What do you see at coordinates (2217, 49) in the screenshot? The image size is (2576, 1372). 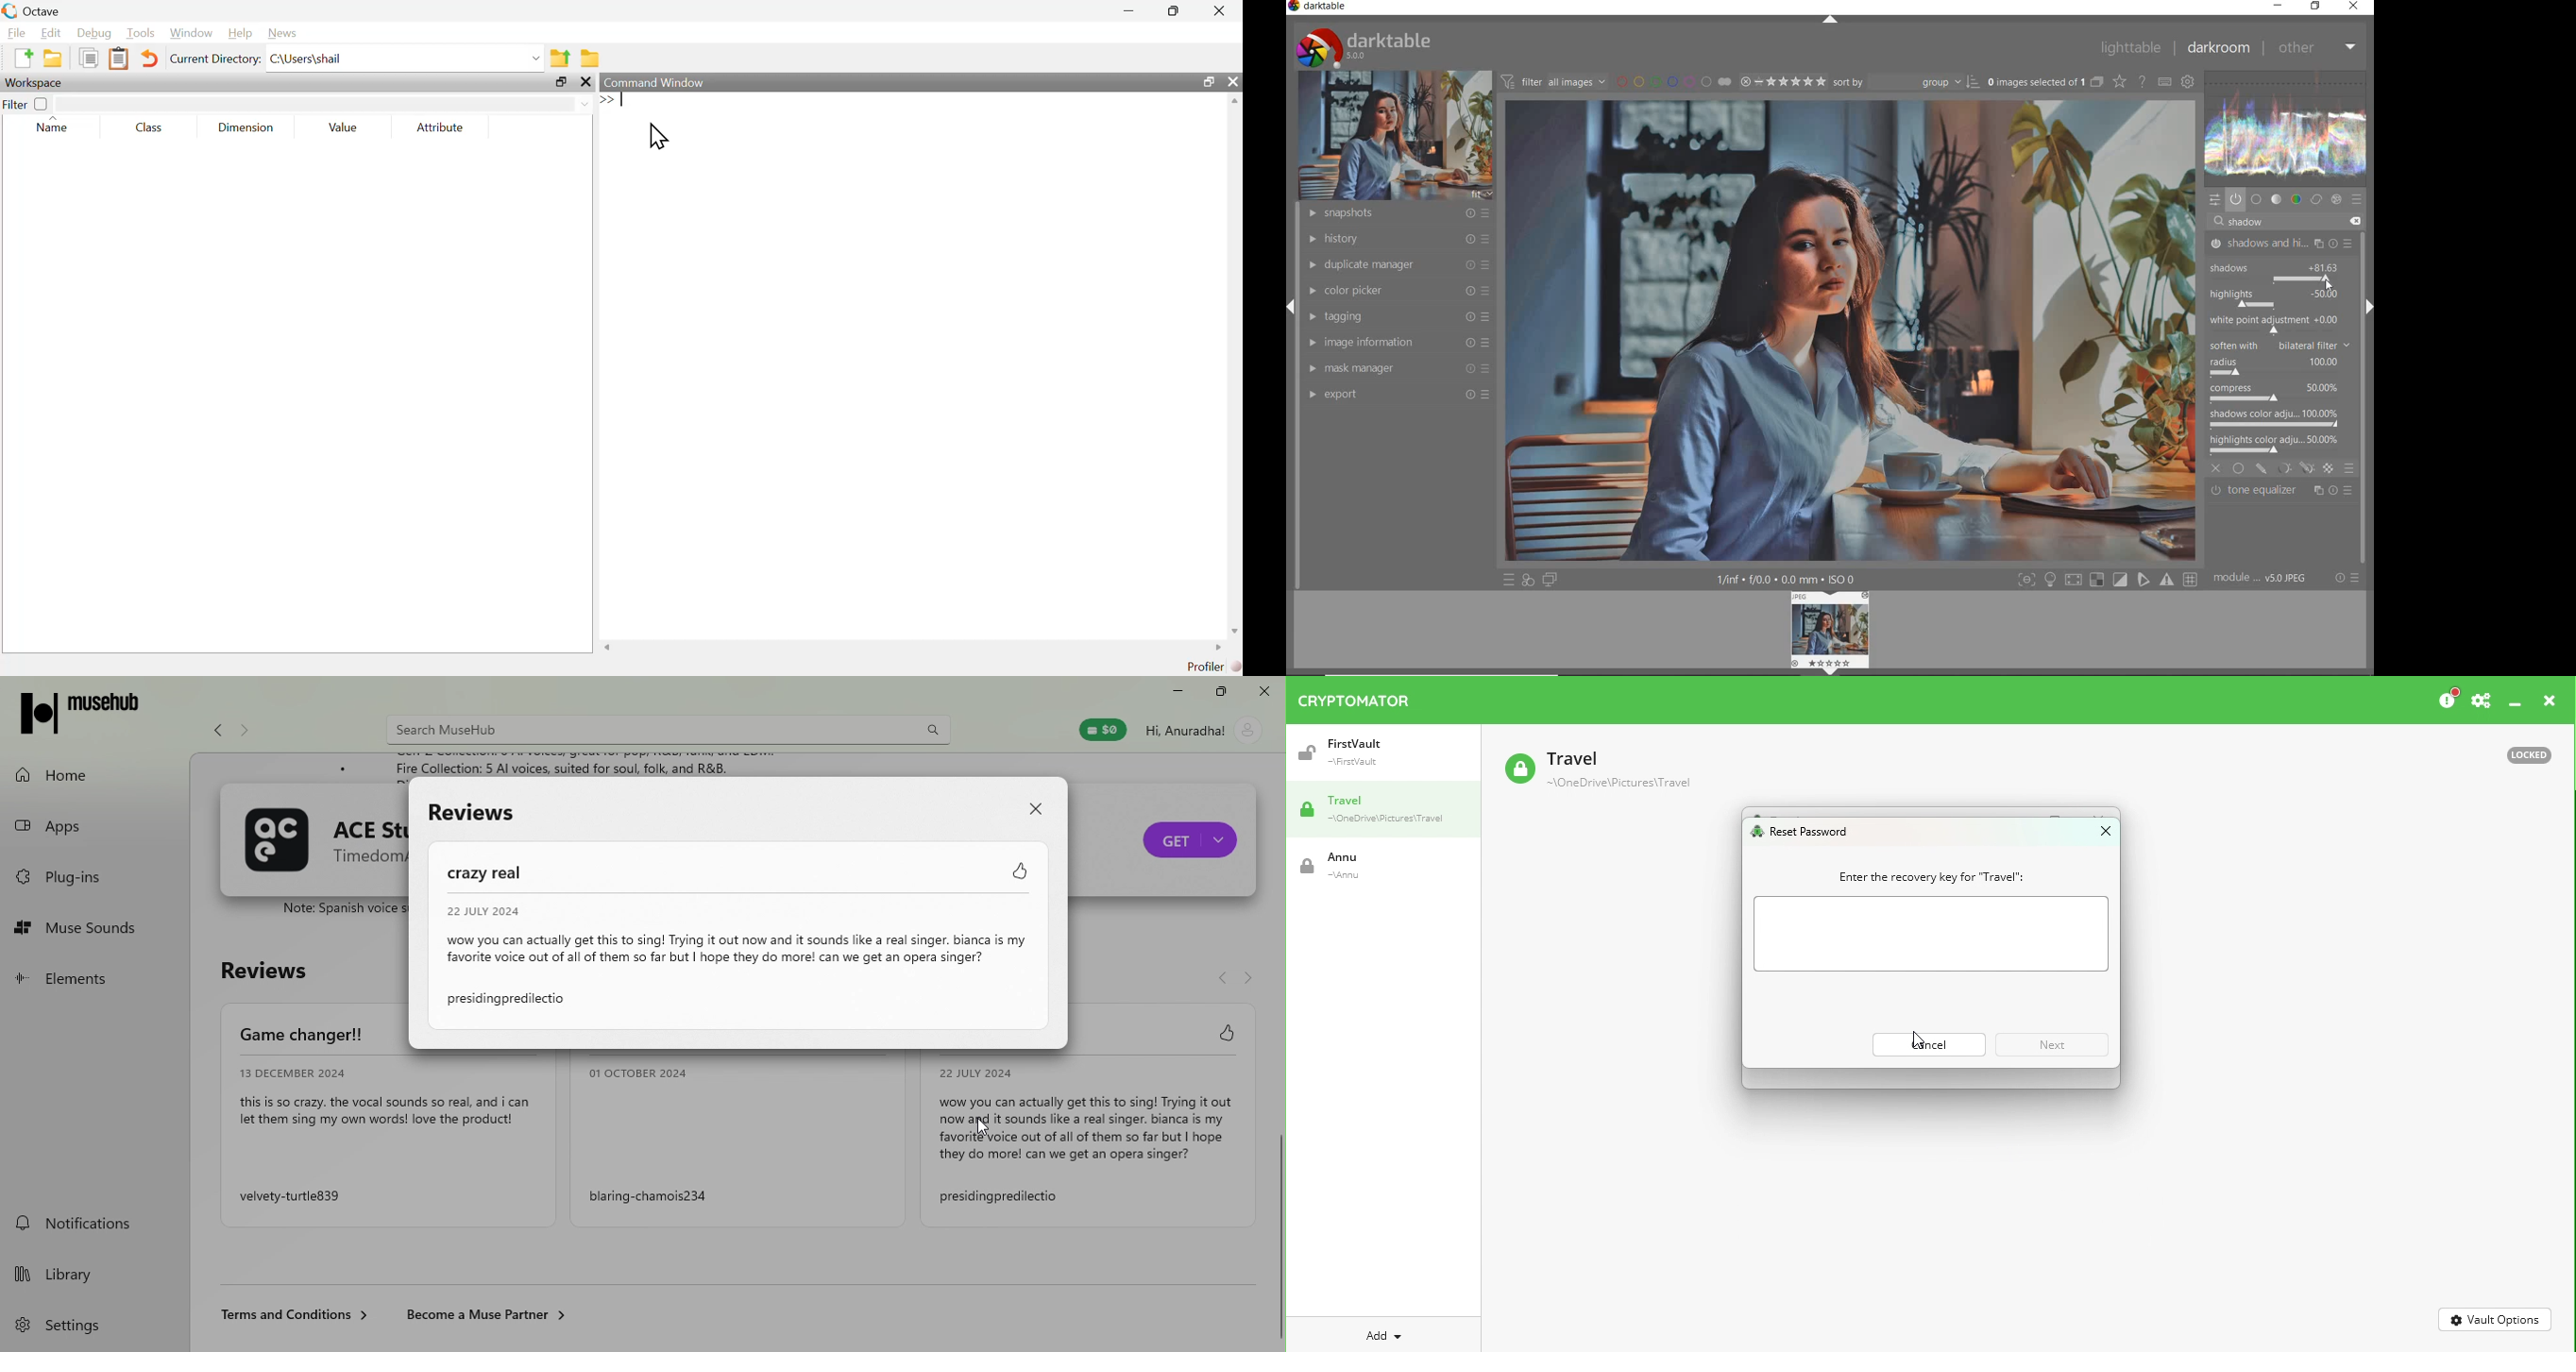 I see `darkroom` at bounding box center [2217, 49].